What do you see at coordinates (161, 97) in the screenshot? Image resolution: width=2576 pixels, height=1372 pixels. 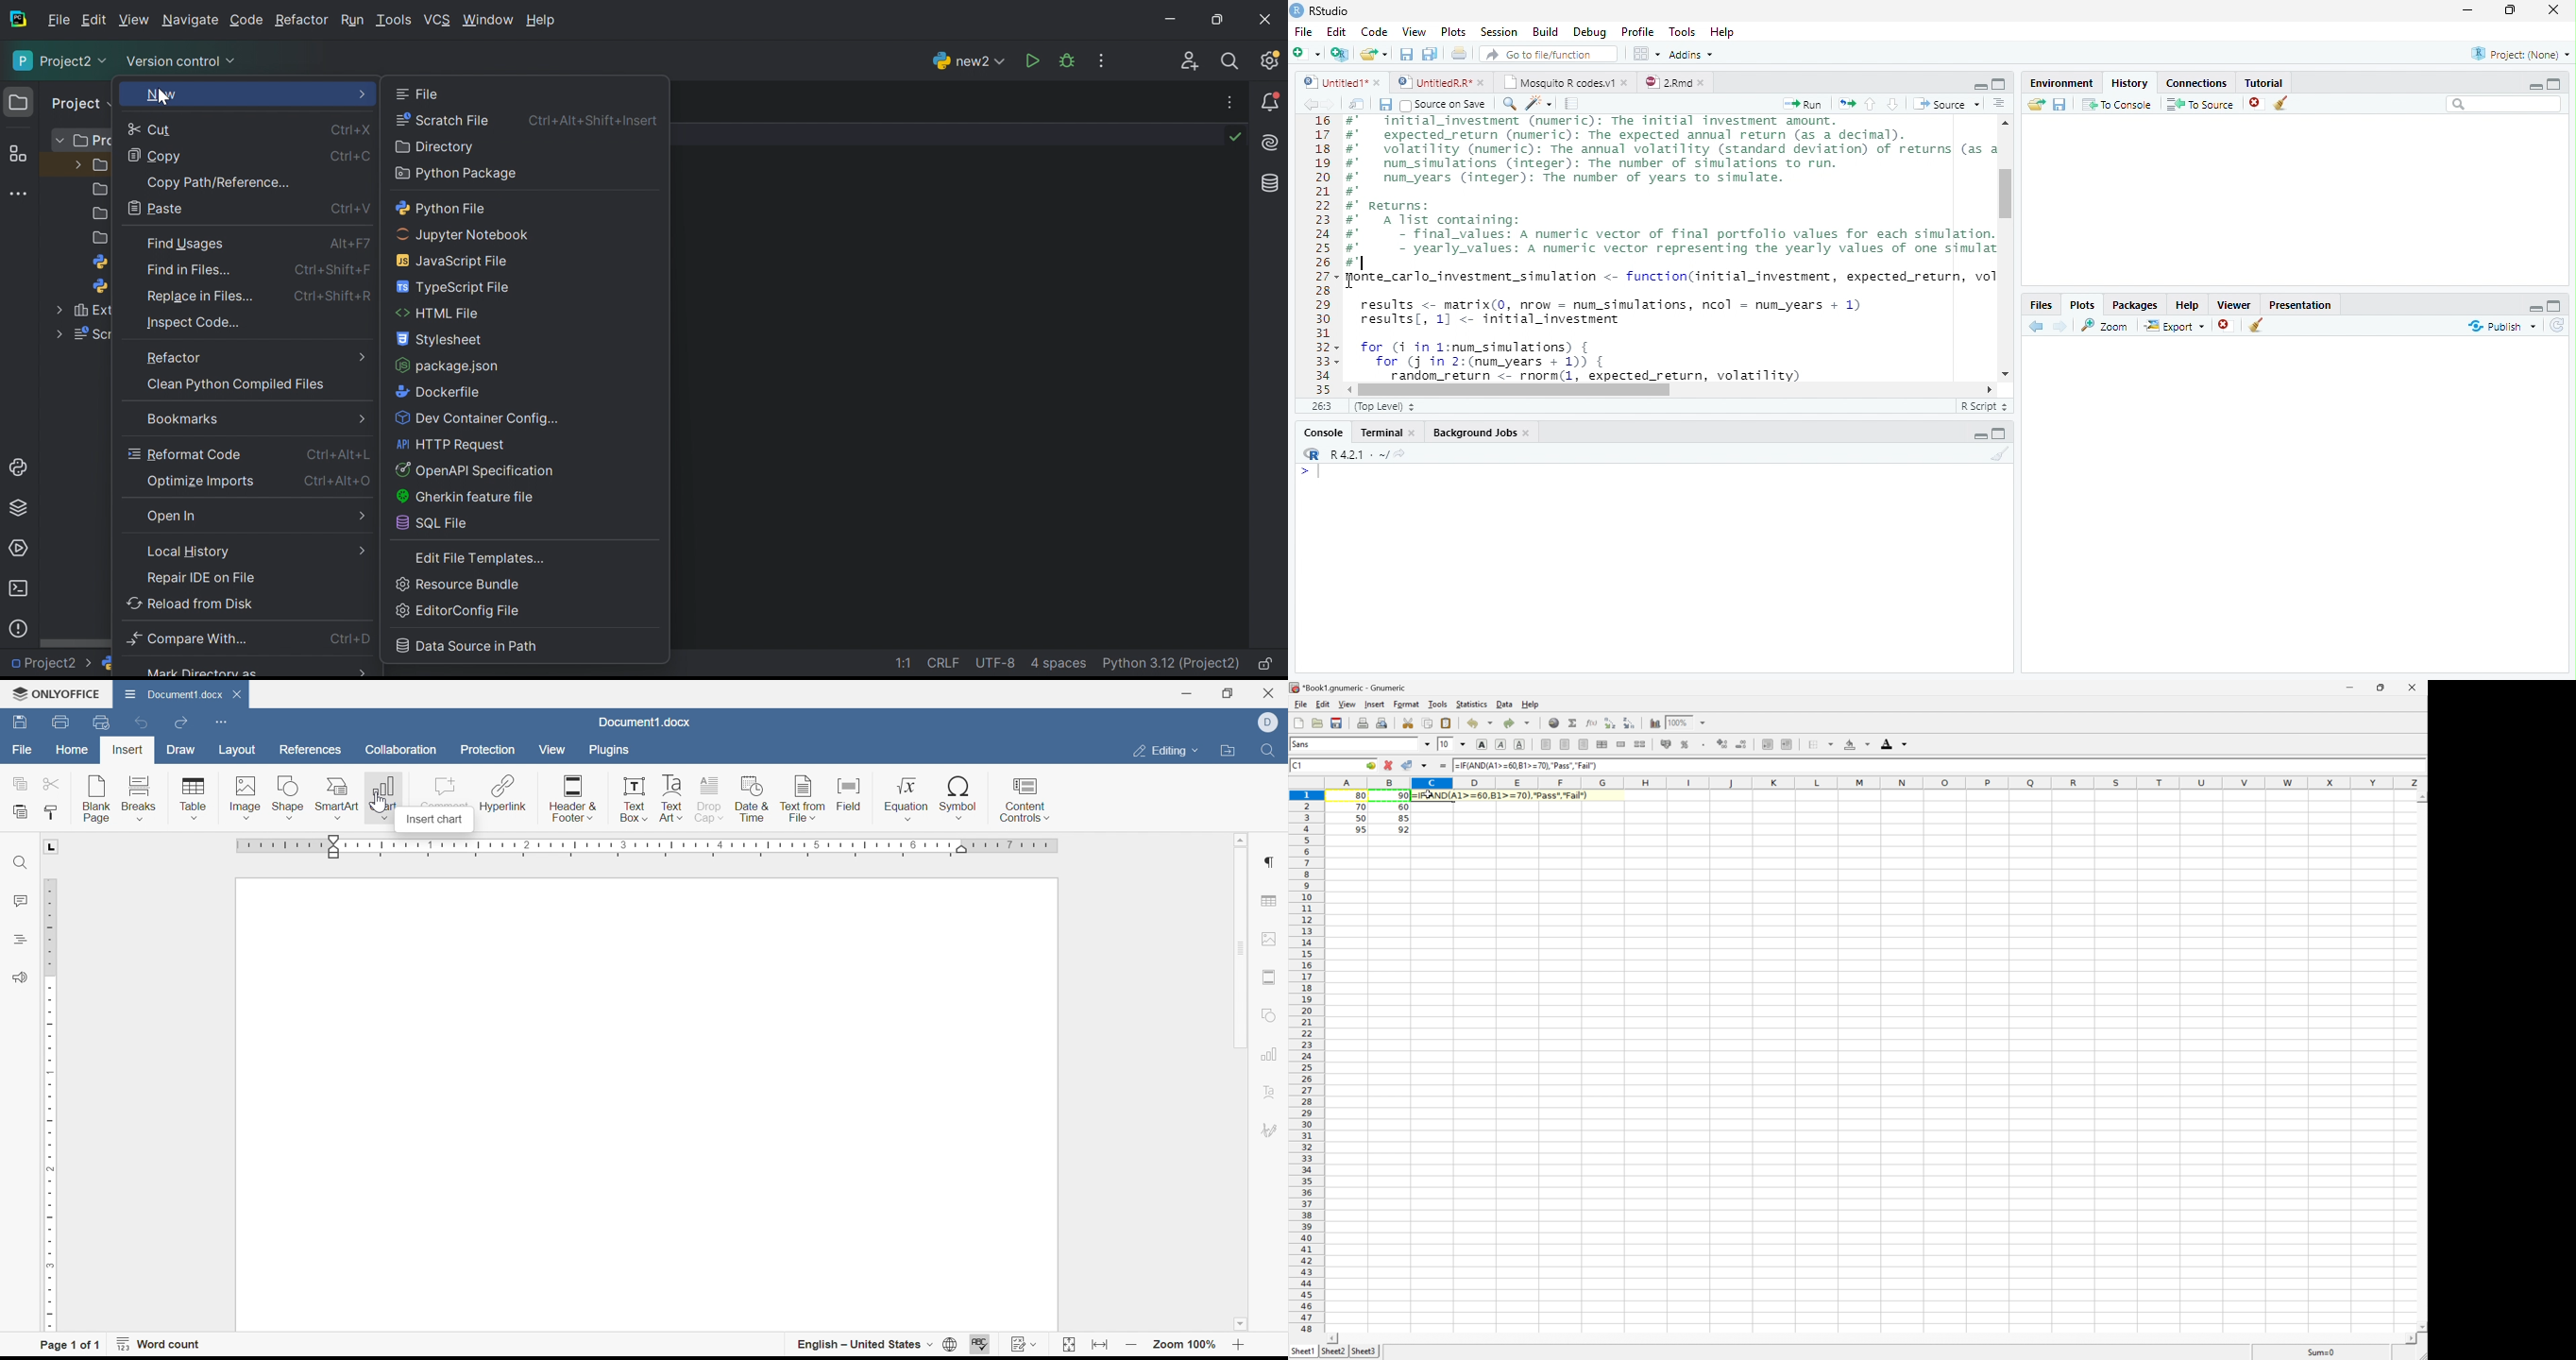 I see `New` at bounding box center [161, 97].